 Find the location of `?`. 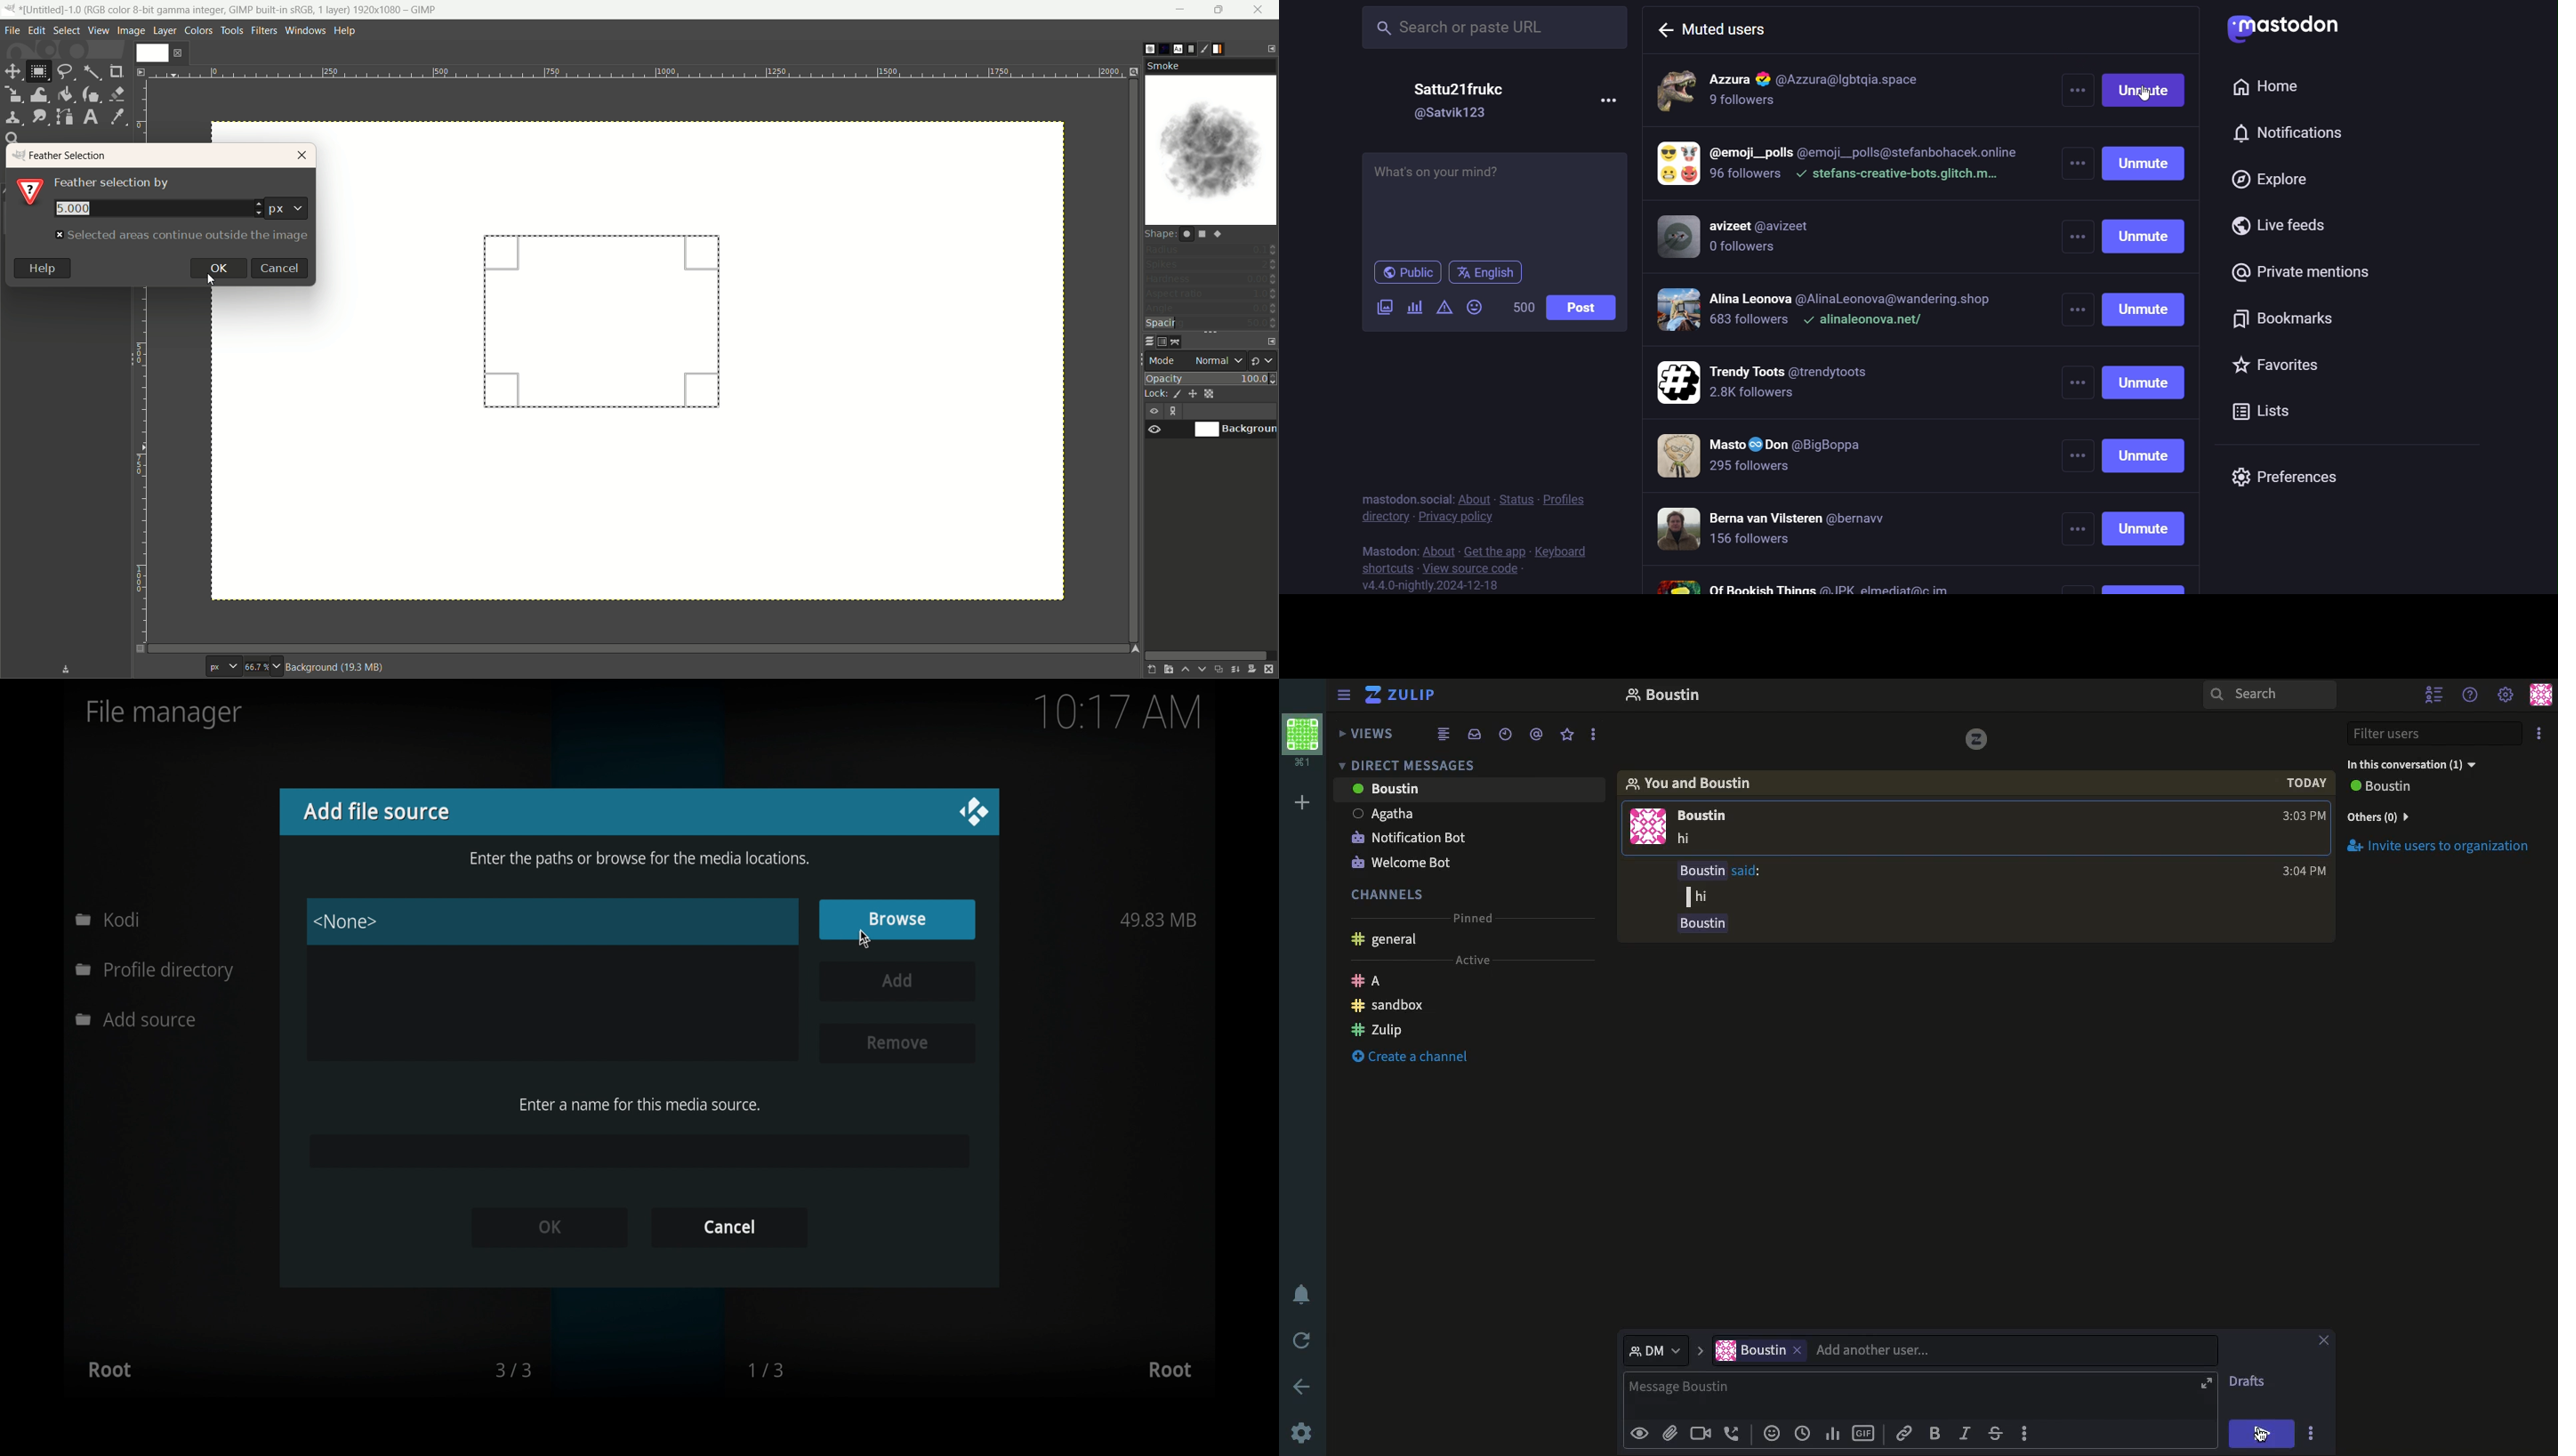

? is located at coordinates (25, 193).